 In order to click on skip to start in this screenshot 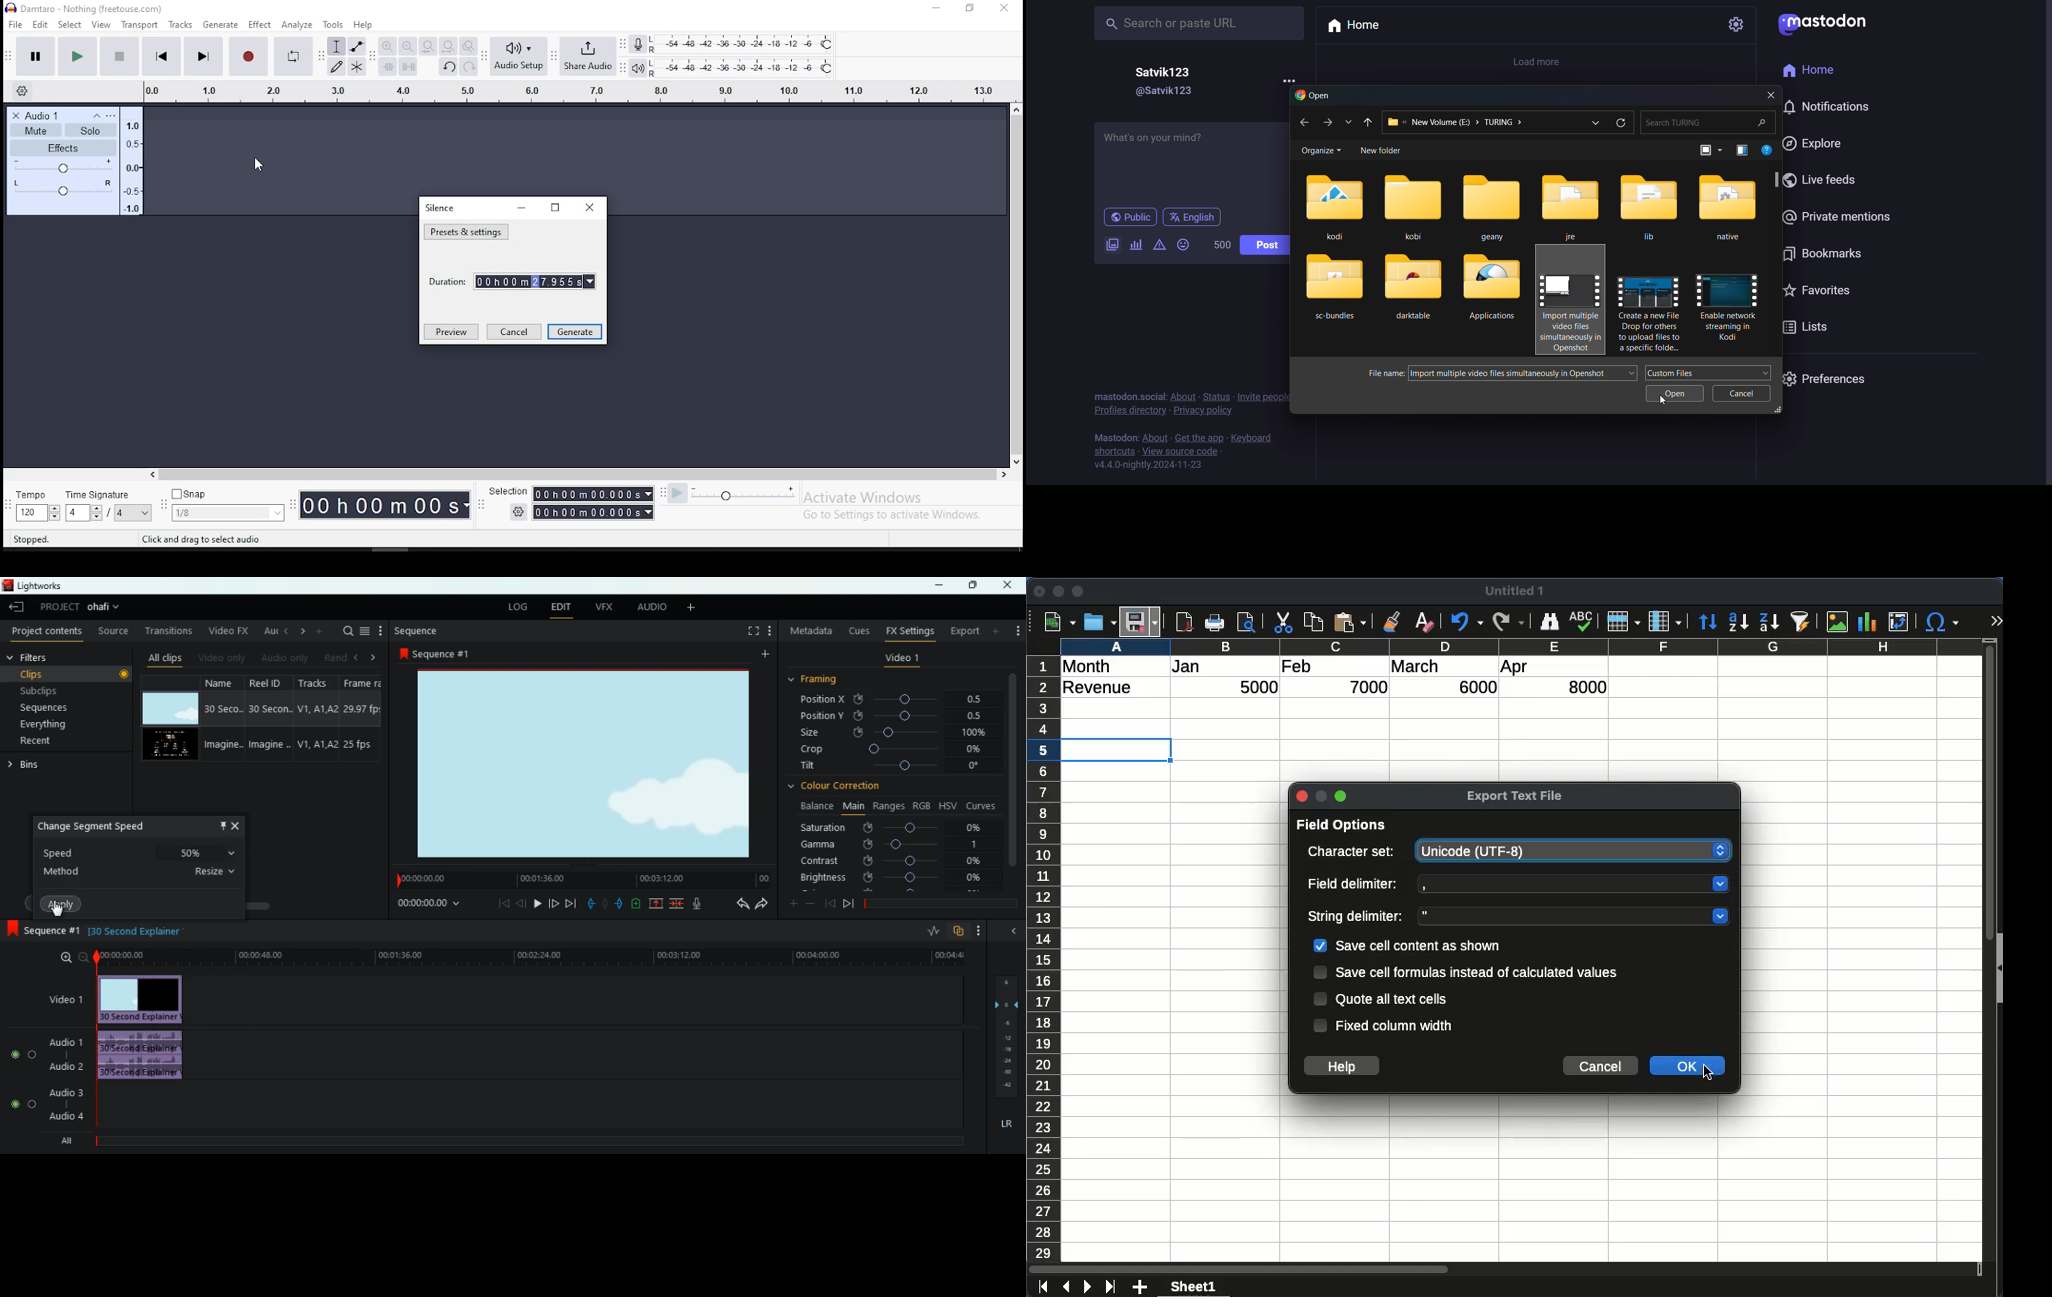, I will do `click(161, 57)`.